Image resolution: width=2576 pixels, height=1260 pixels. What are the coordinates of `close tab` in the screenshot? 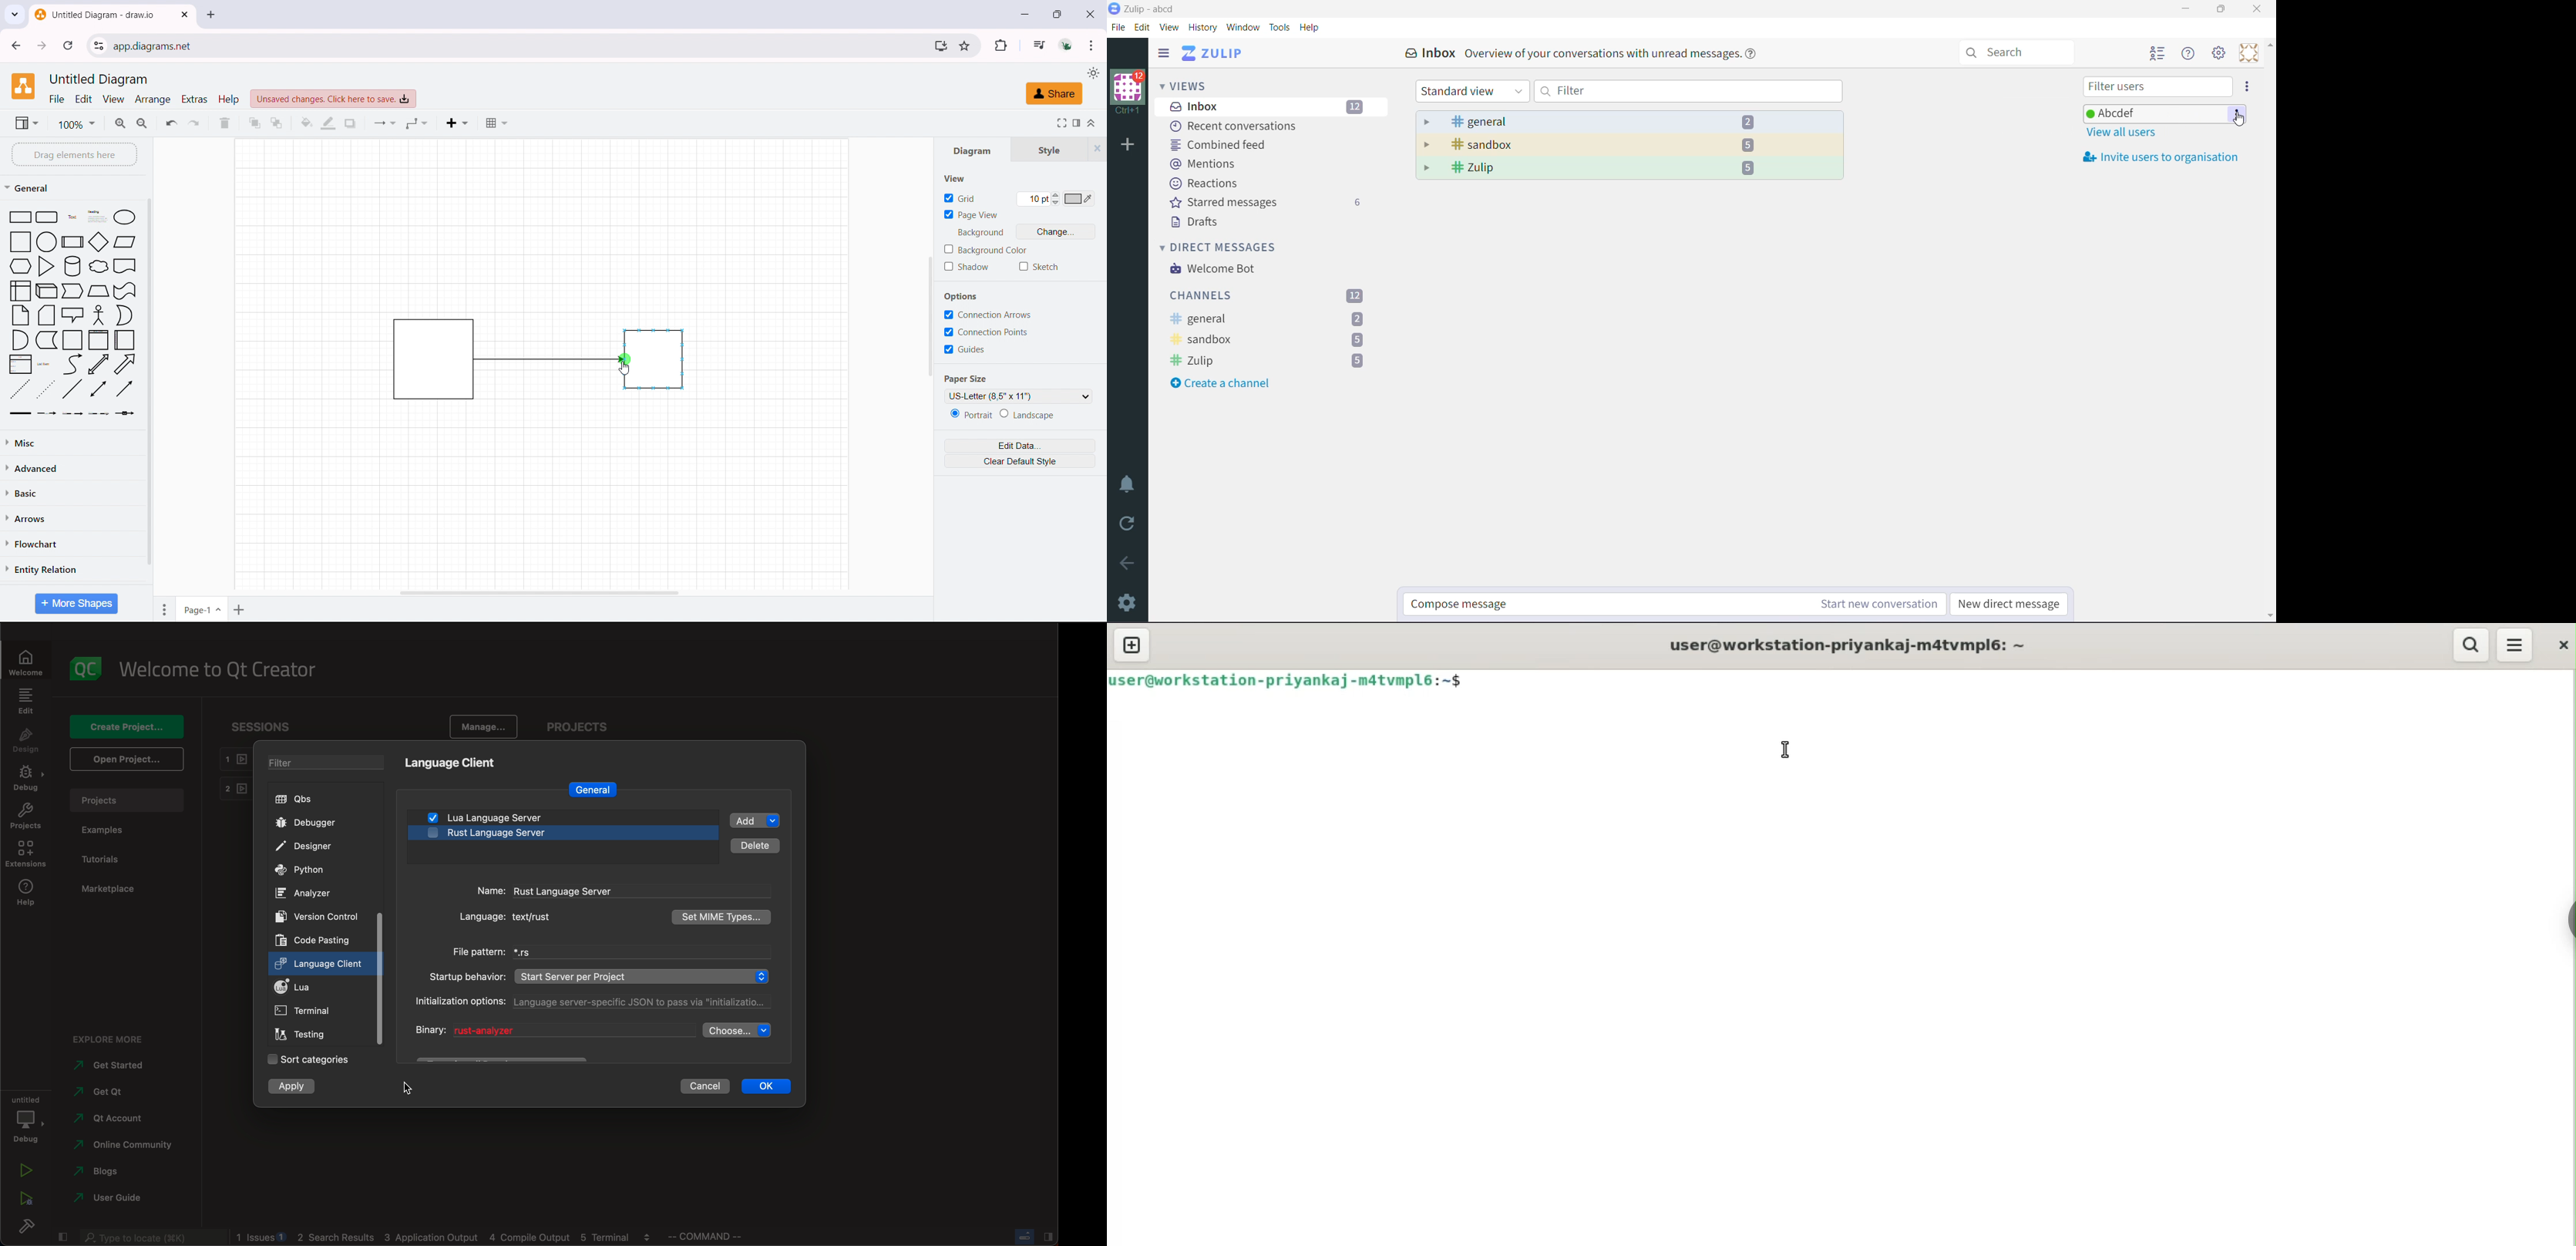 It's located at (211, 14).